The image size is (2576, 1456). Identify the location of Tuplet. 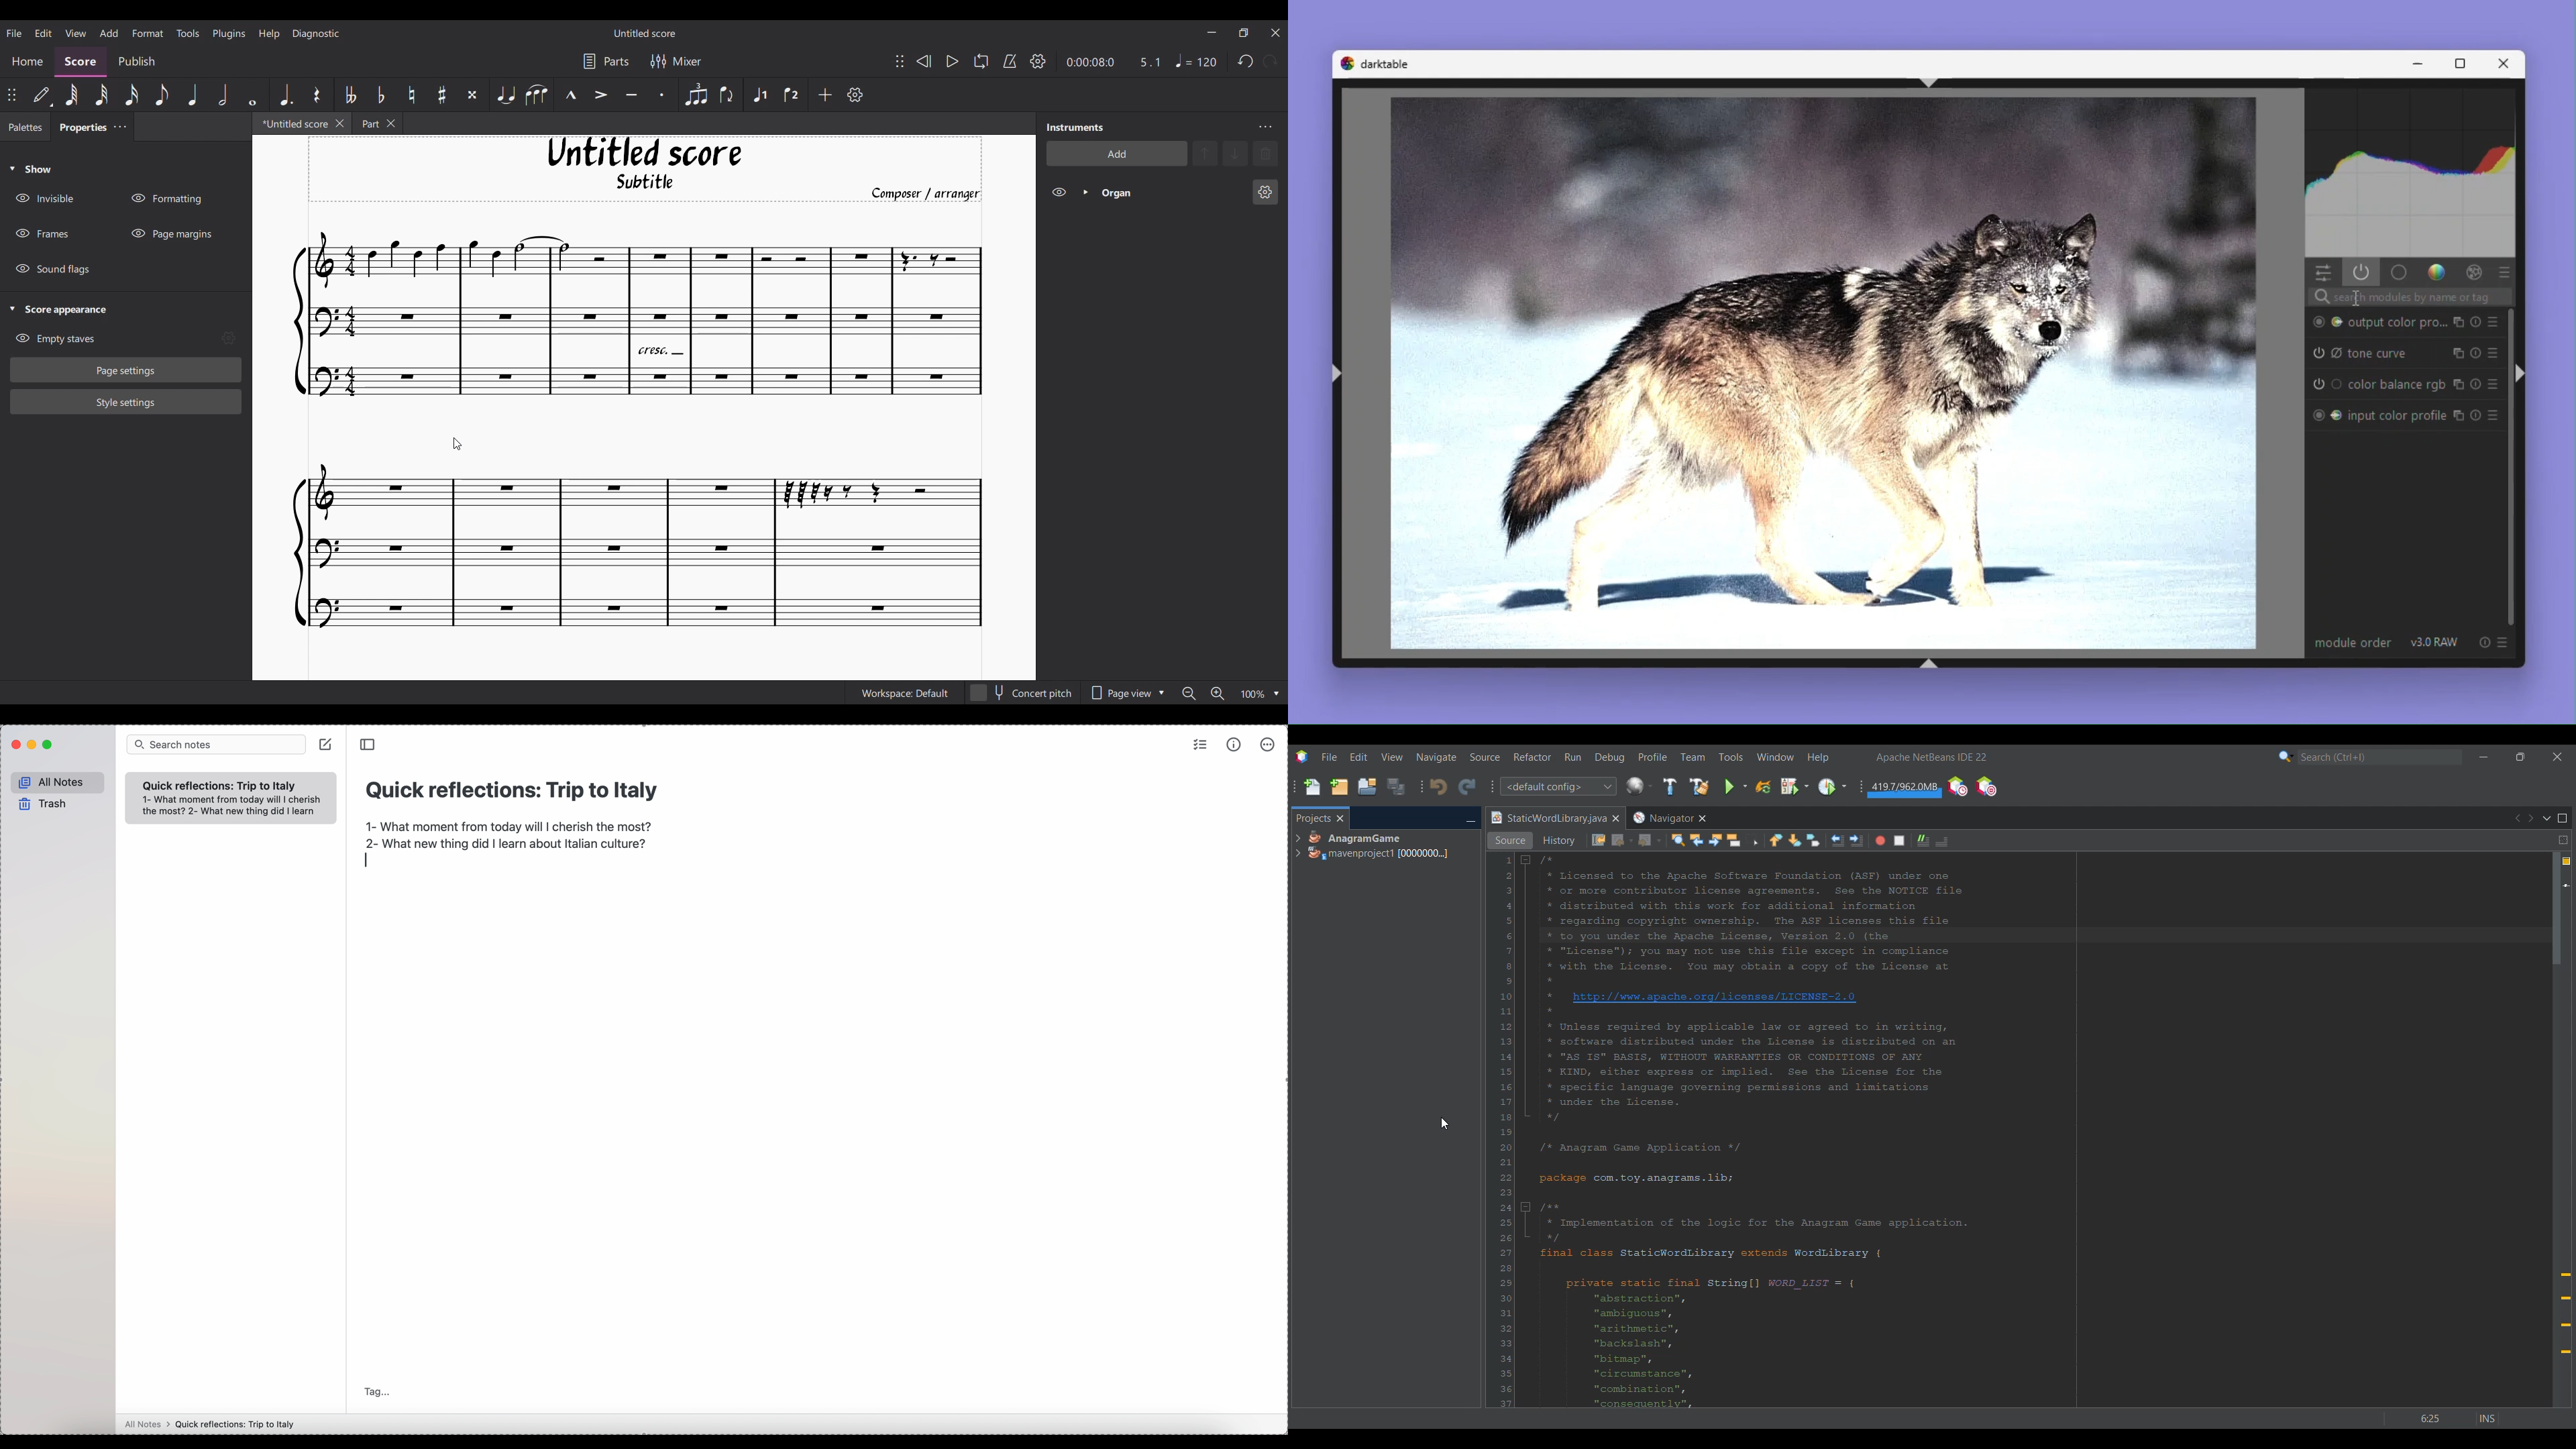
(695, 95).